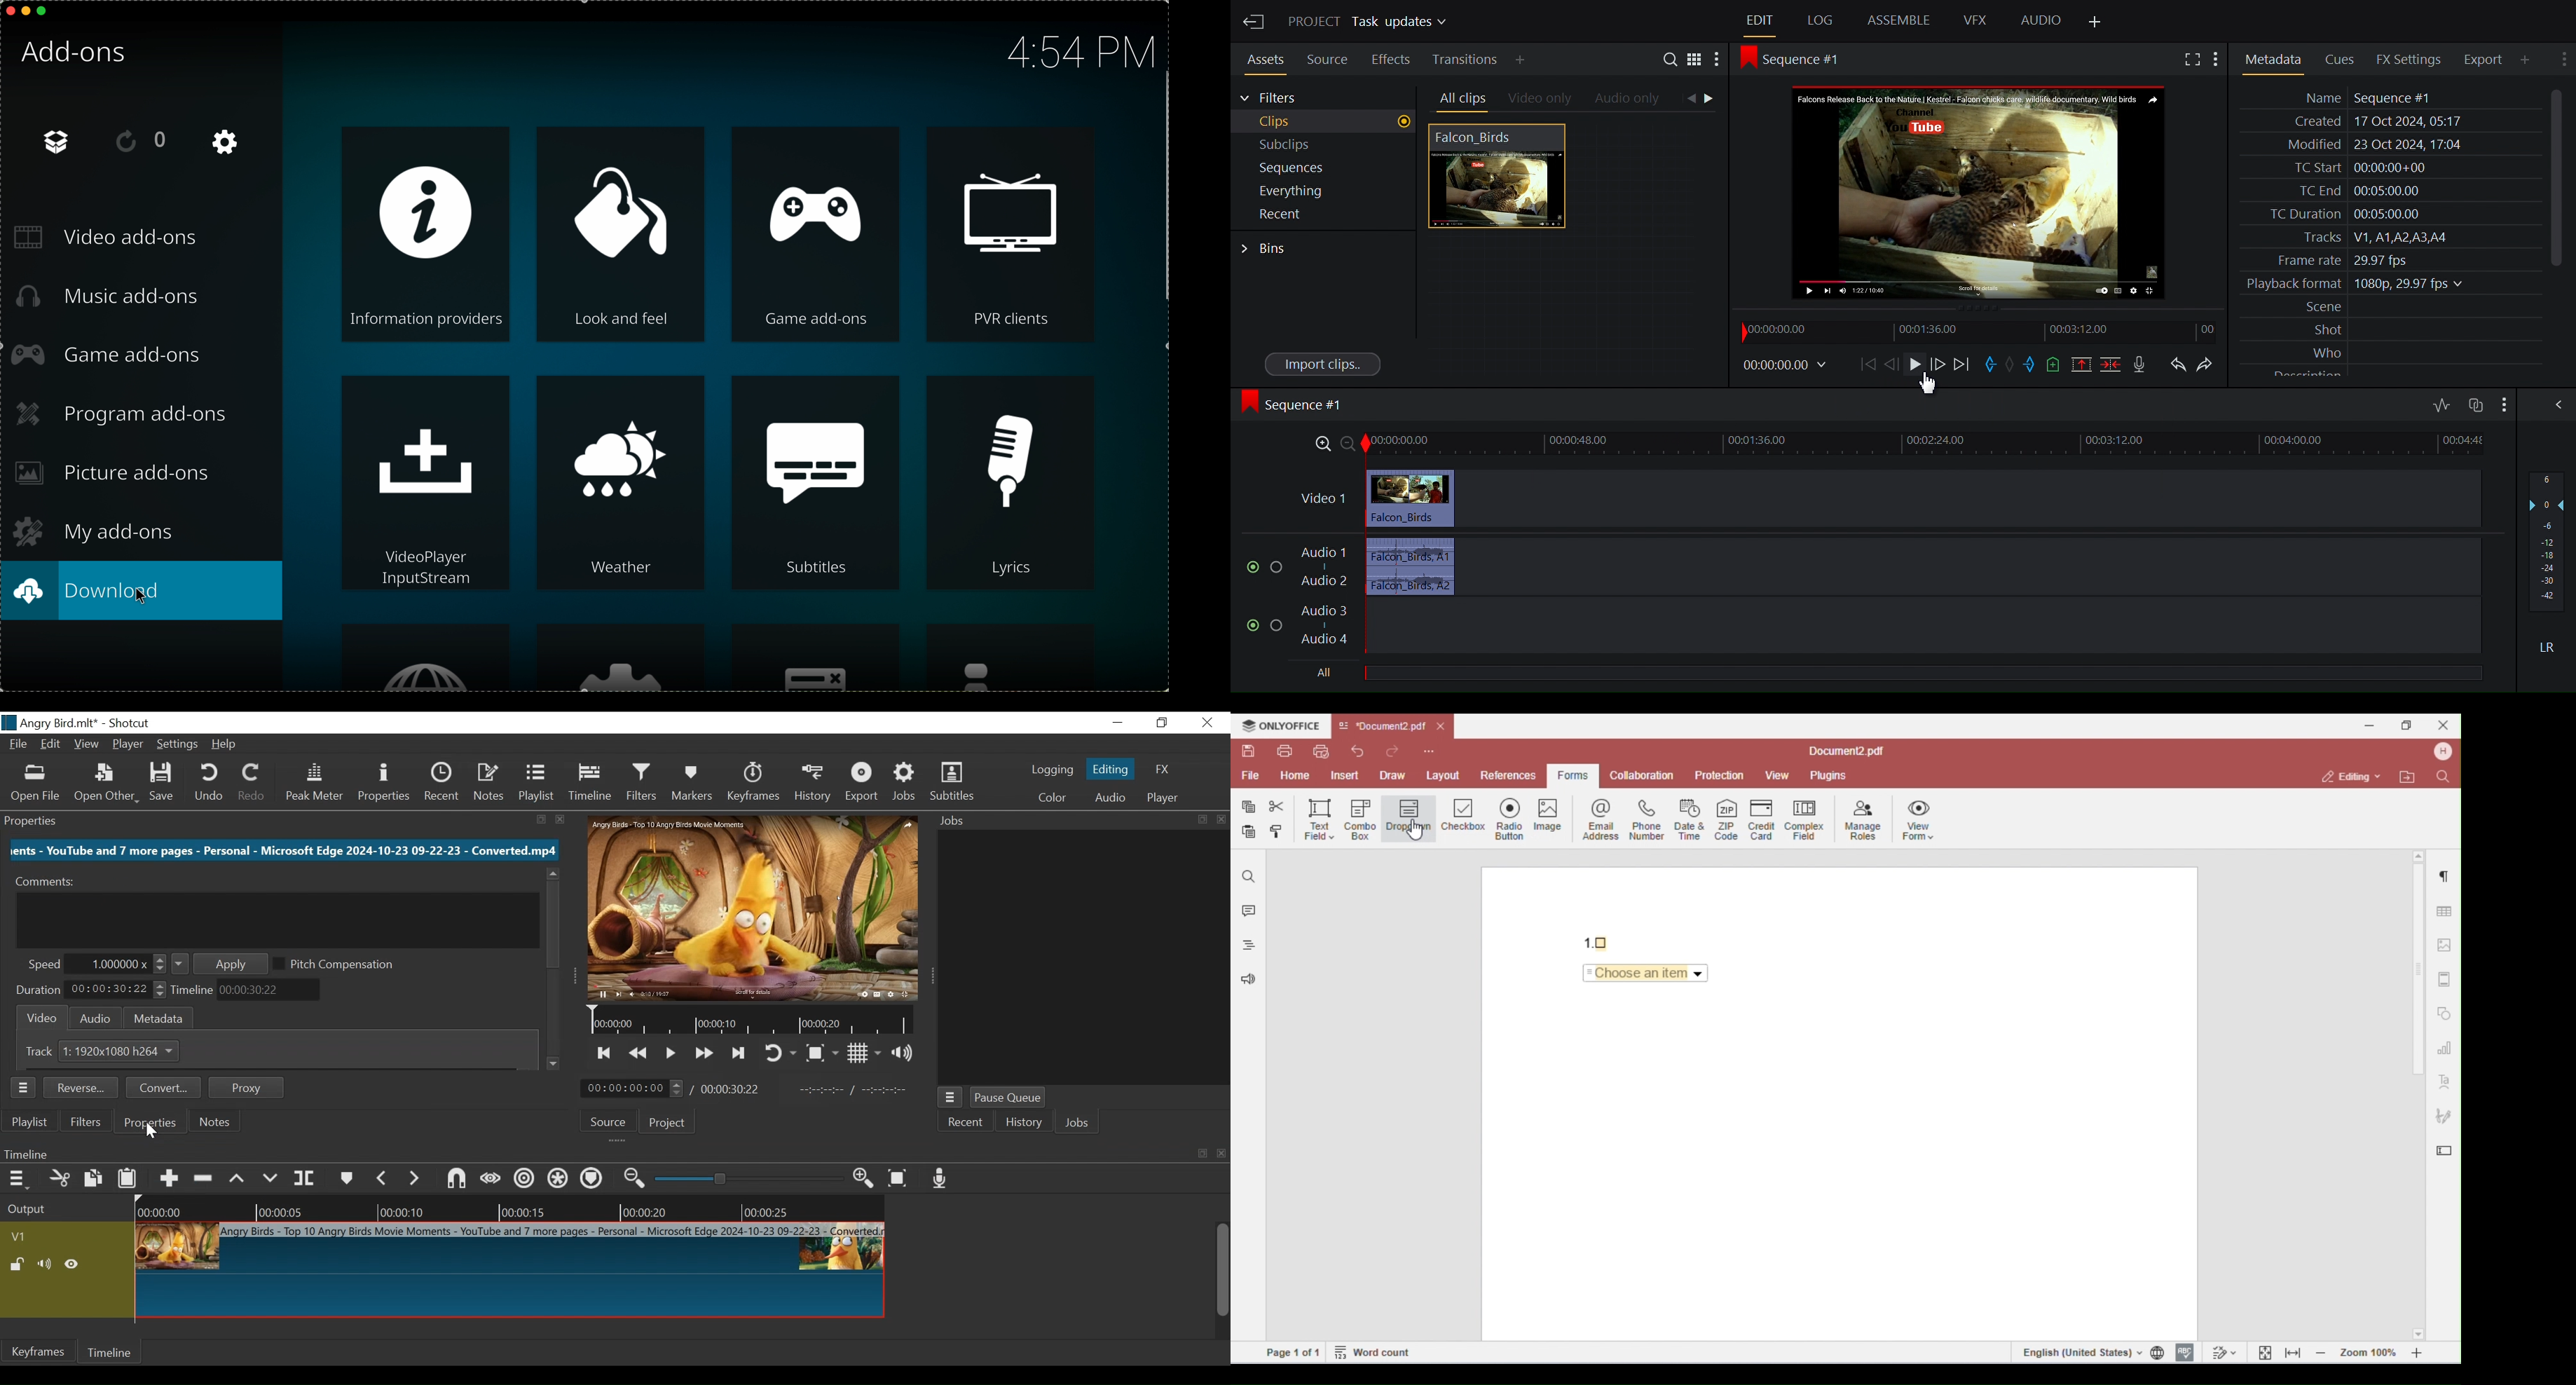 This screenshot has width=2576, height=1400. Describe the element at coordinates (2388, 168) in the screenshot. I see `TC Start` at that location.